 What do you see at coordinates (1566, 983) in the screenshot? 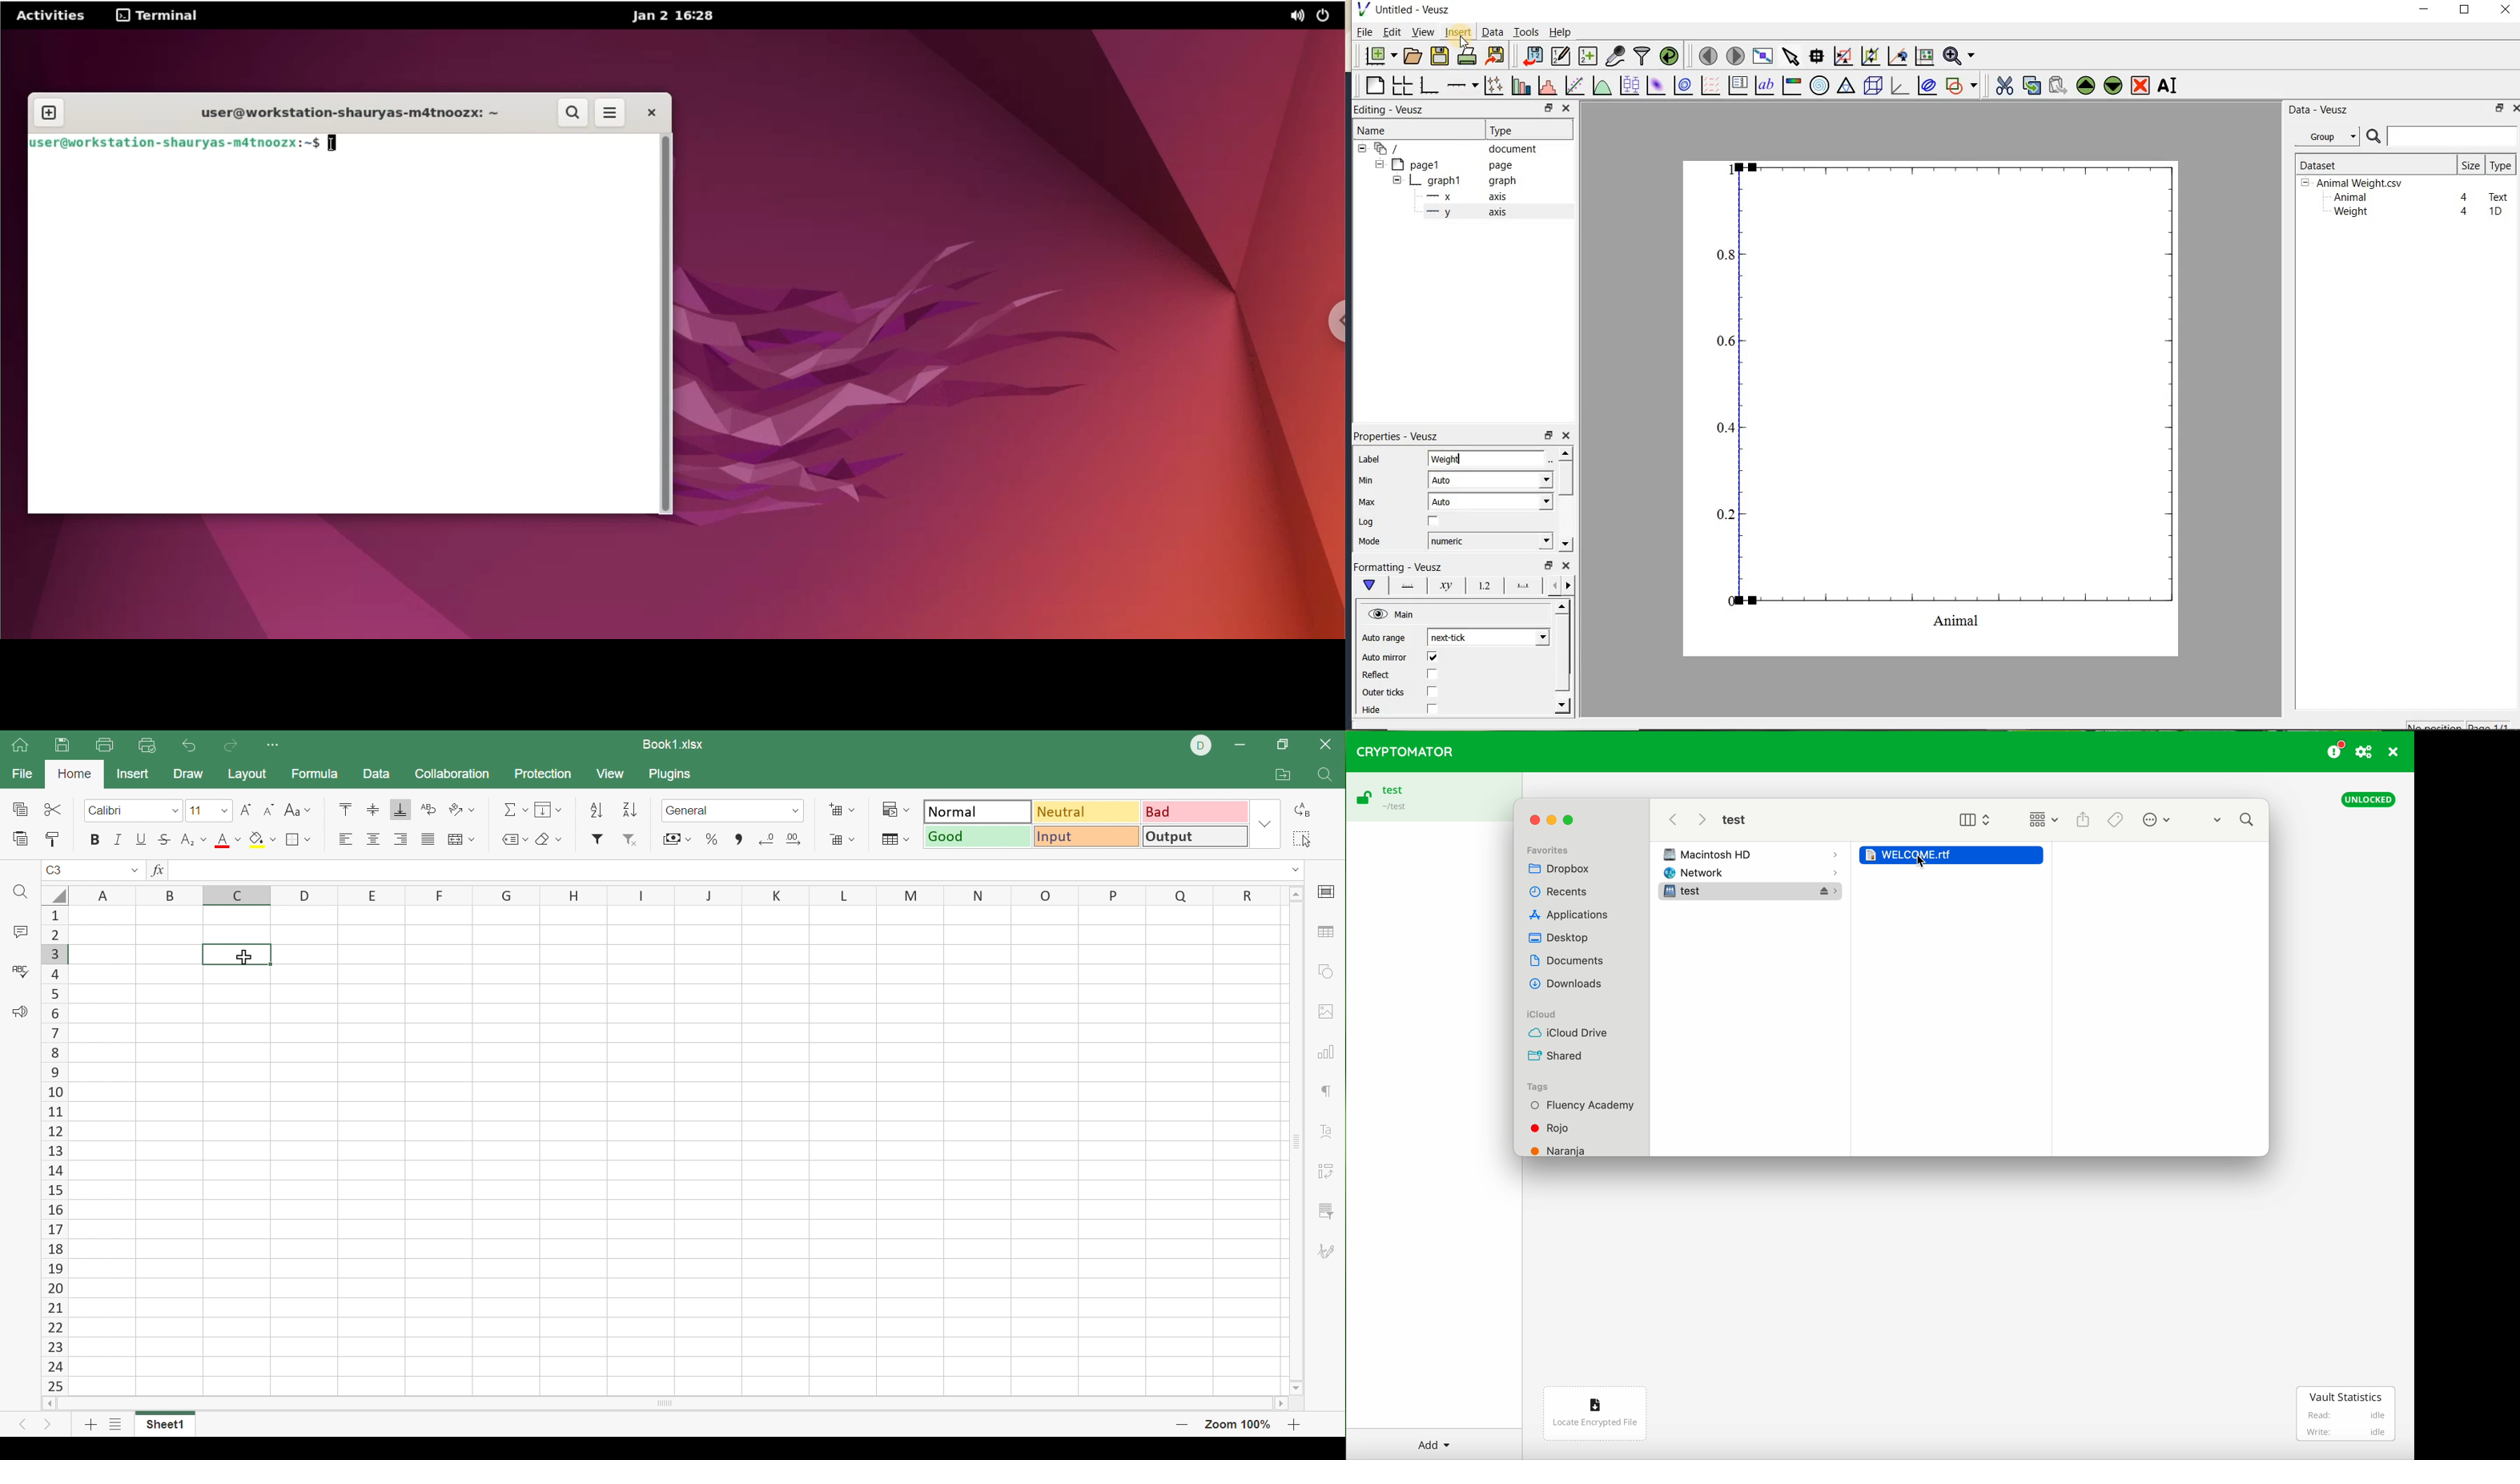
I see `Downloads` at bounding box center [1566, 983].